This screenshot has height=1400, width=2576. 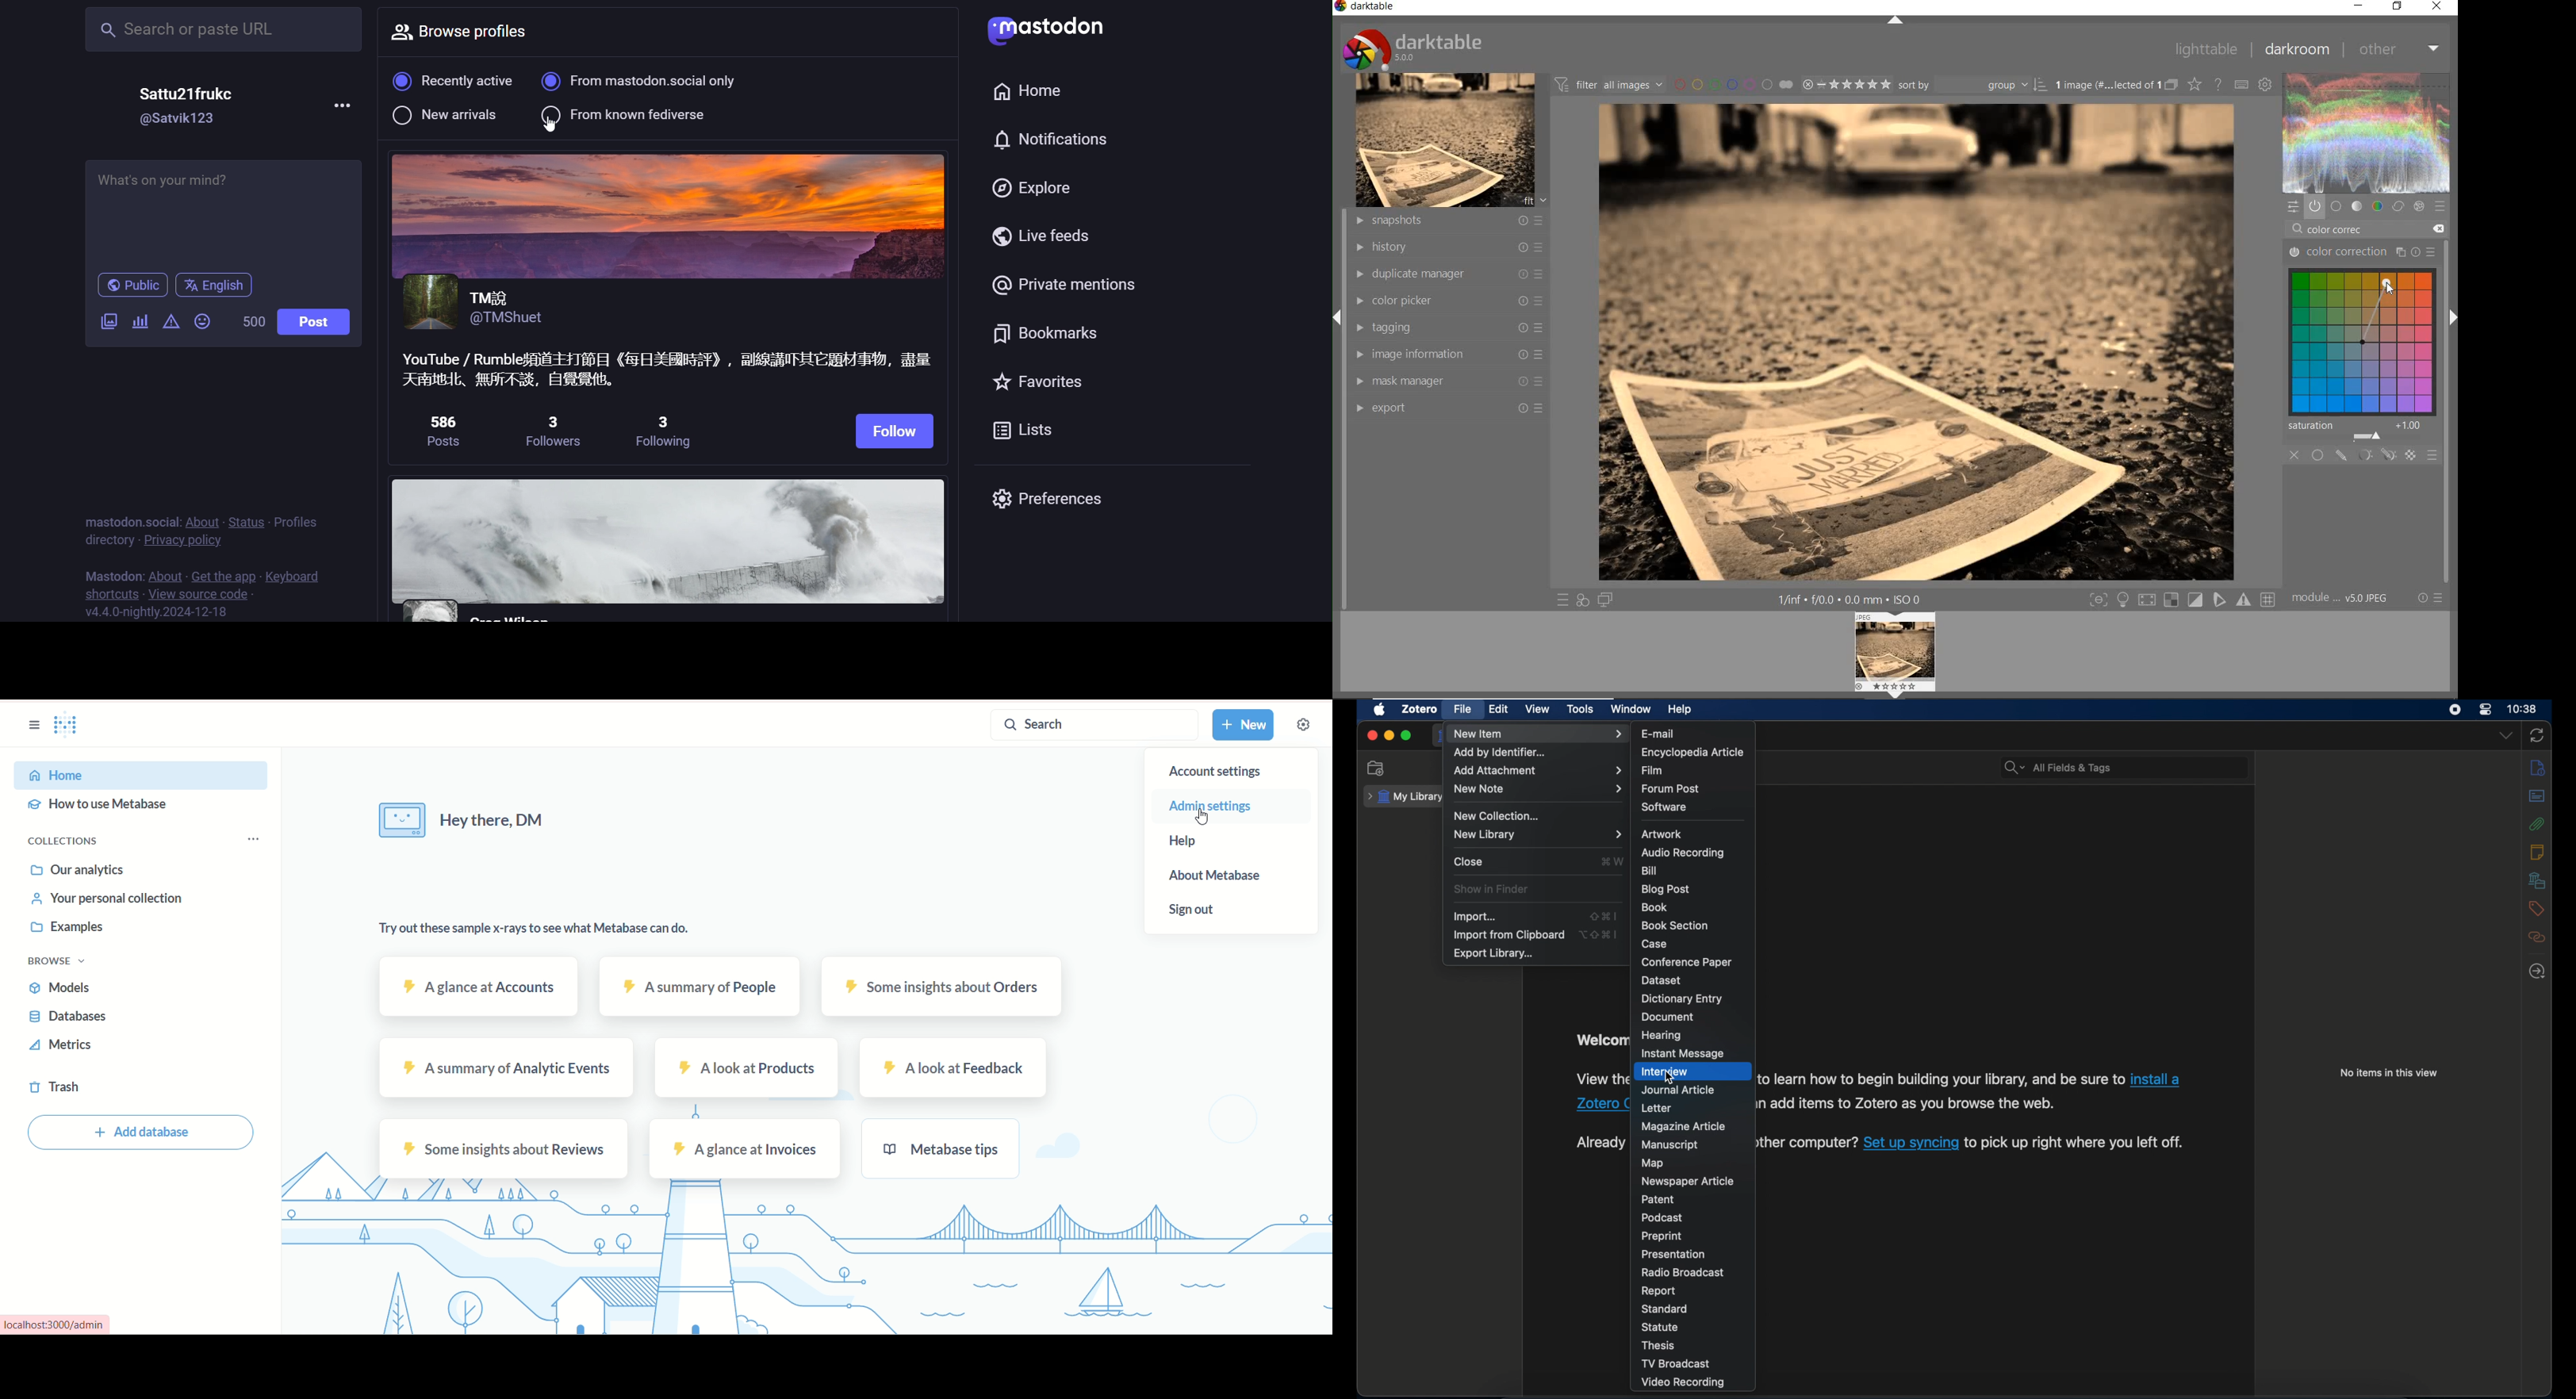 I want to click on Already, so click(x=1600, y=1143).